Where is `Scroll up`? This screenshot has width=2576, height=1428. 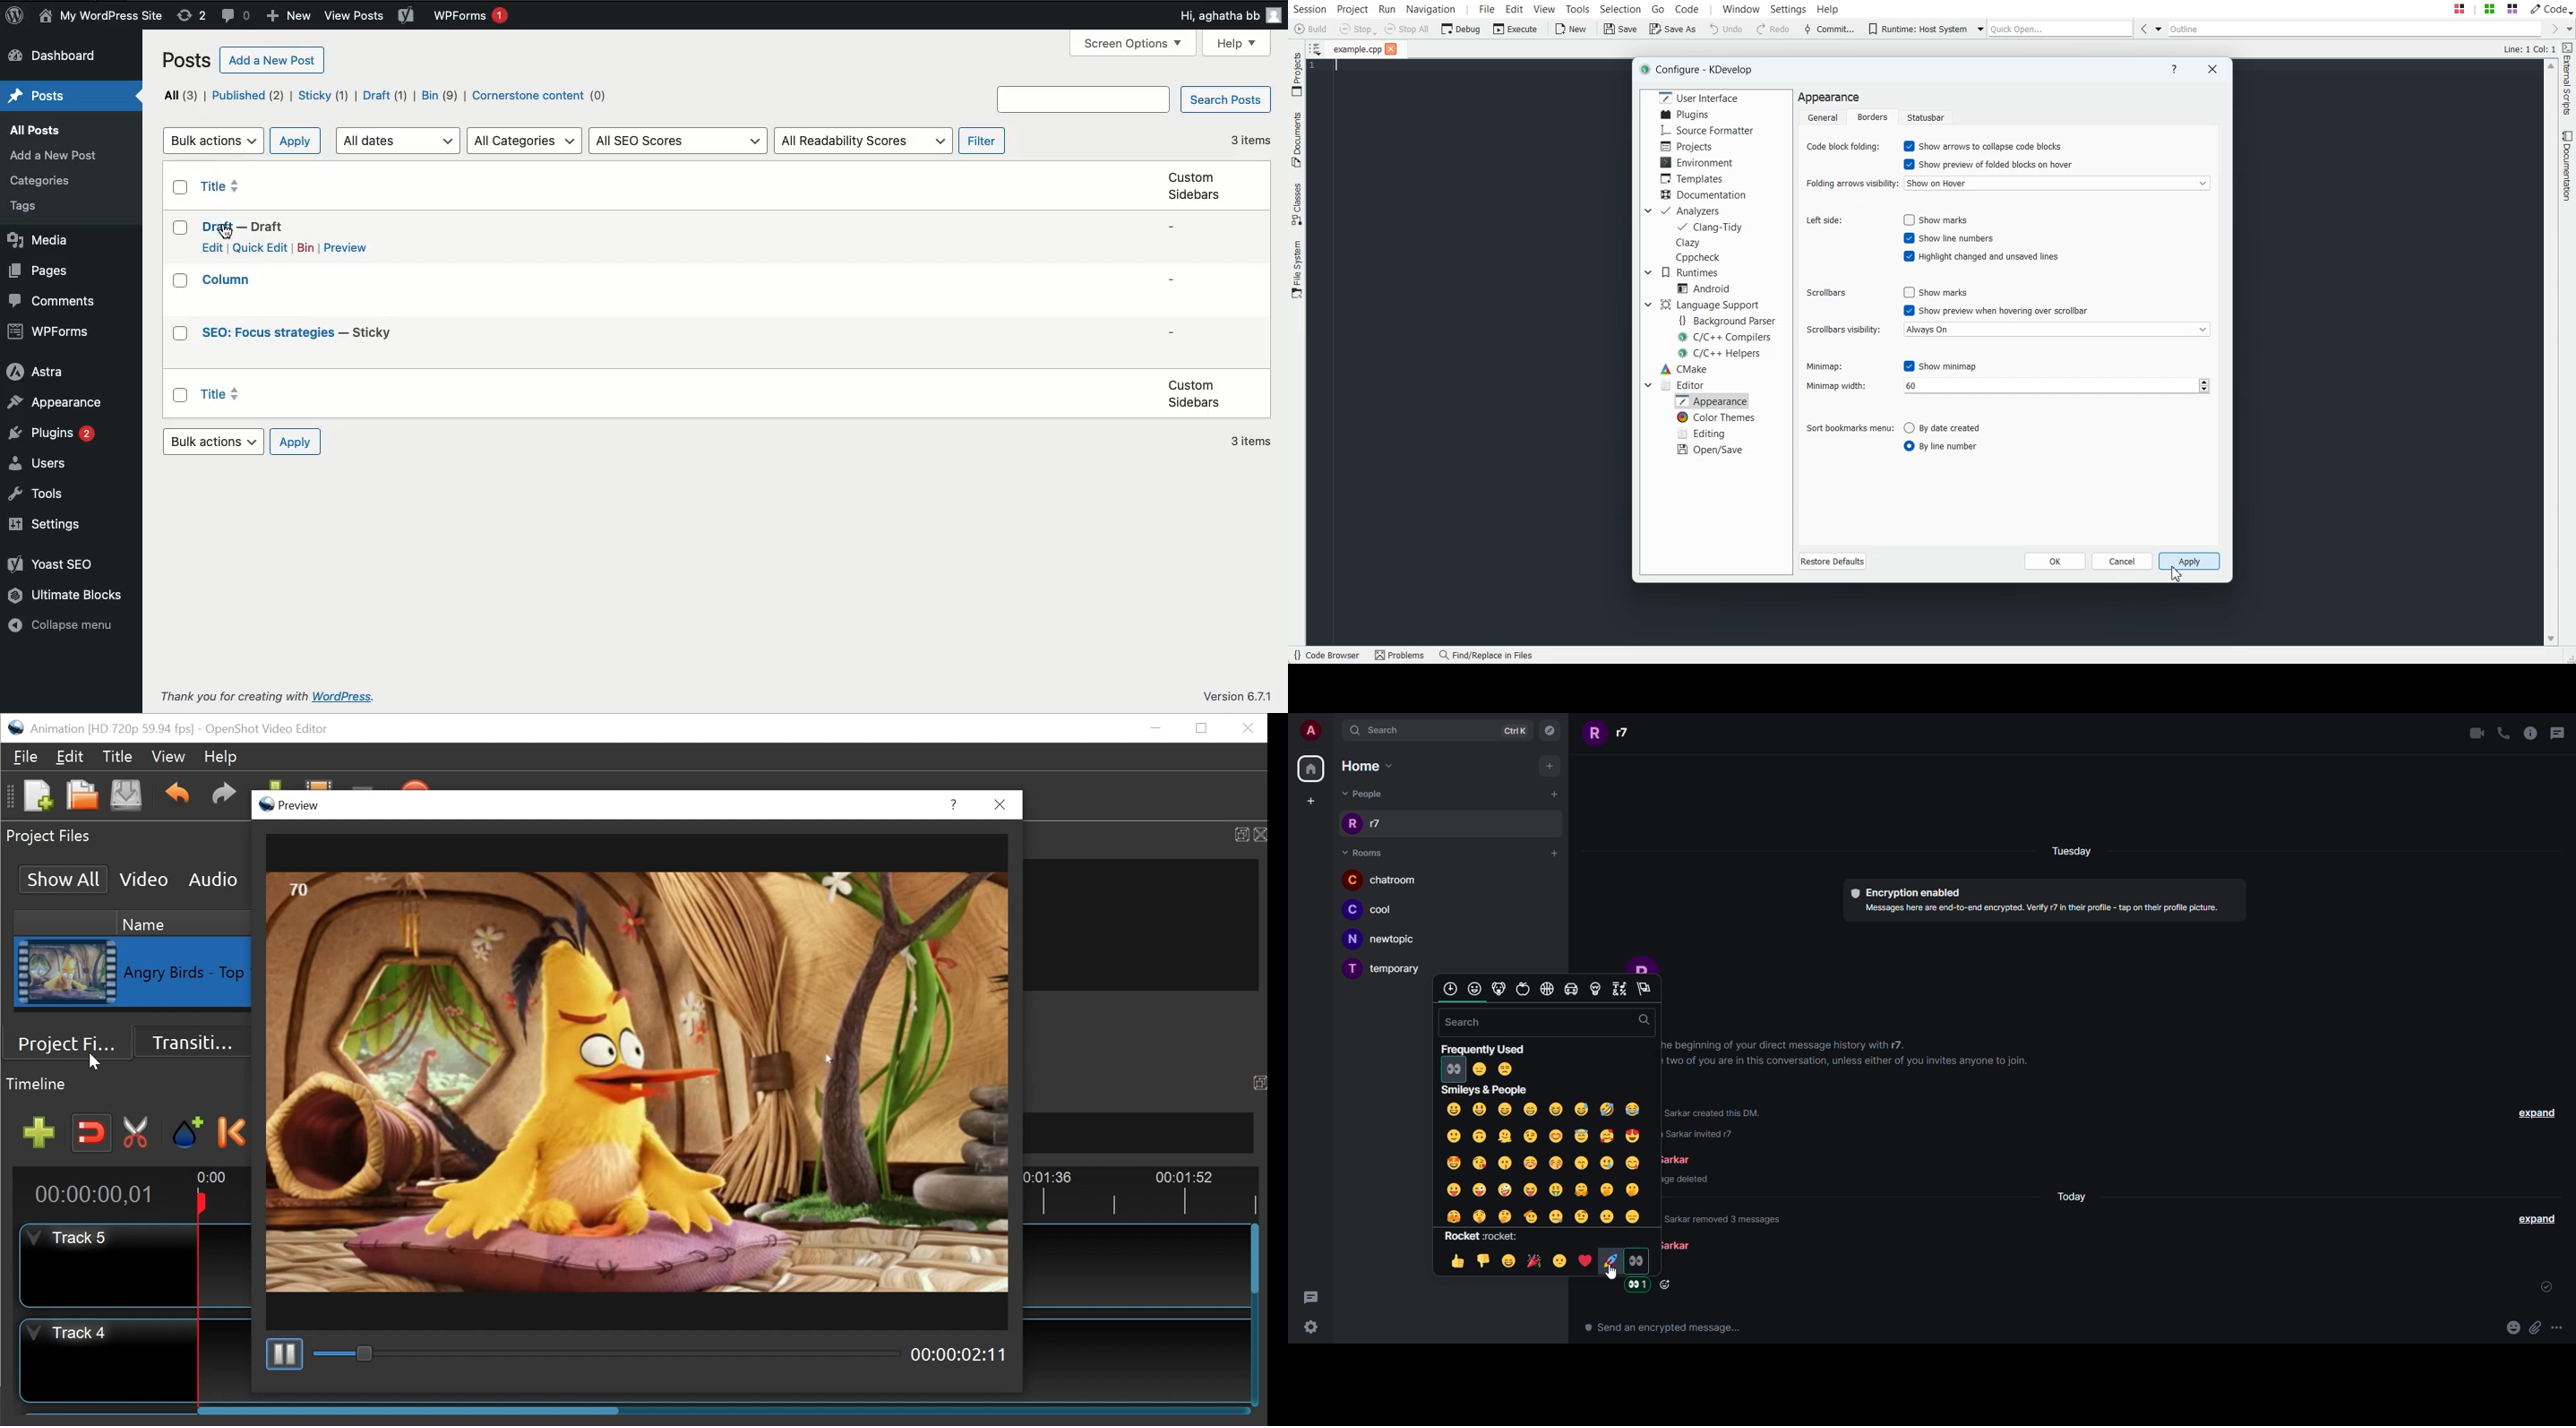
Scroll up is located at coordinates (2551, 66).